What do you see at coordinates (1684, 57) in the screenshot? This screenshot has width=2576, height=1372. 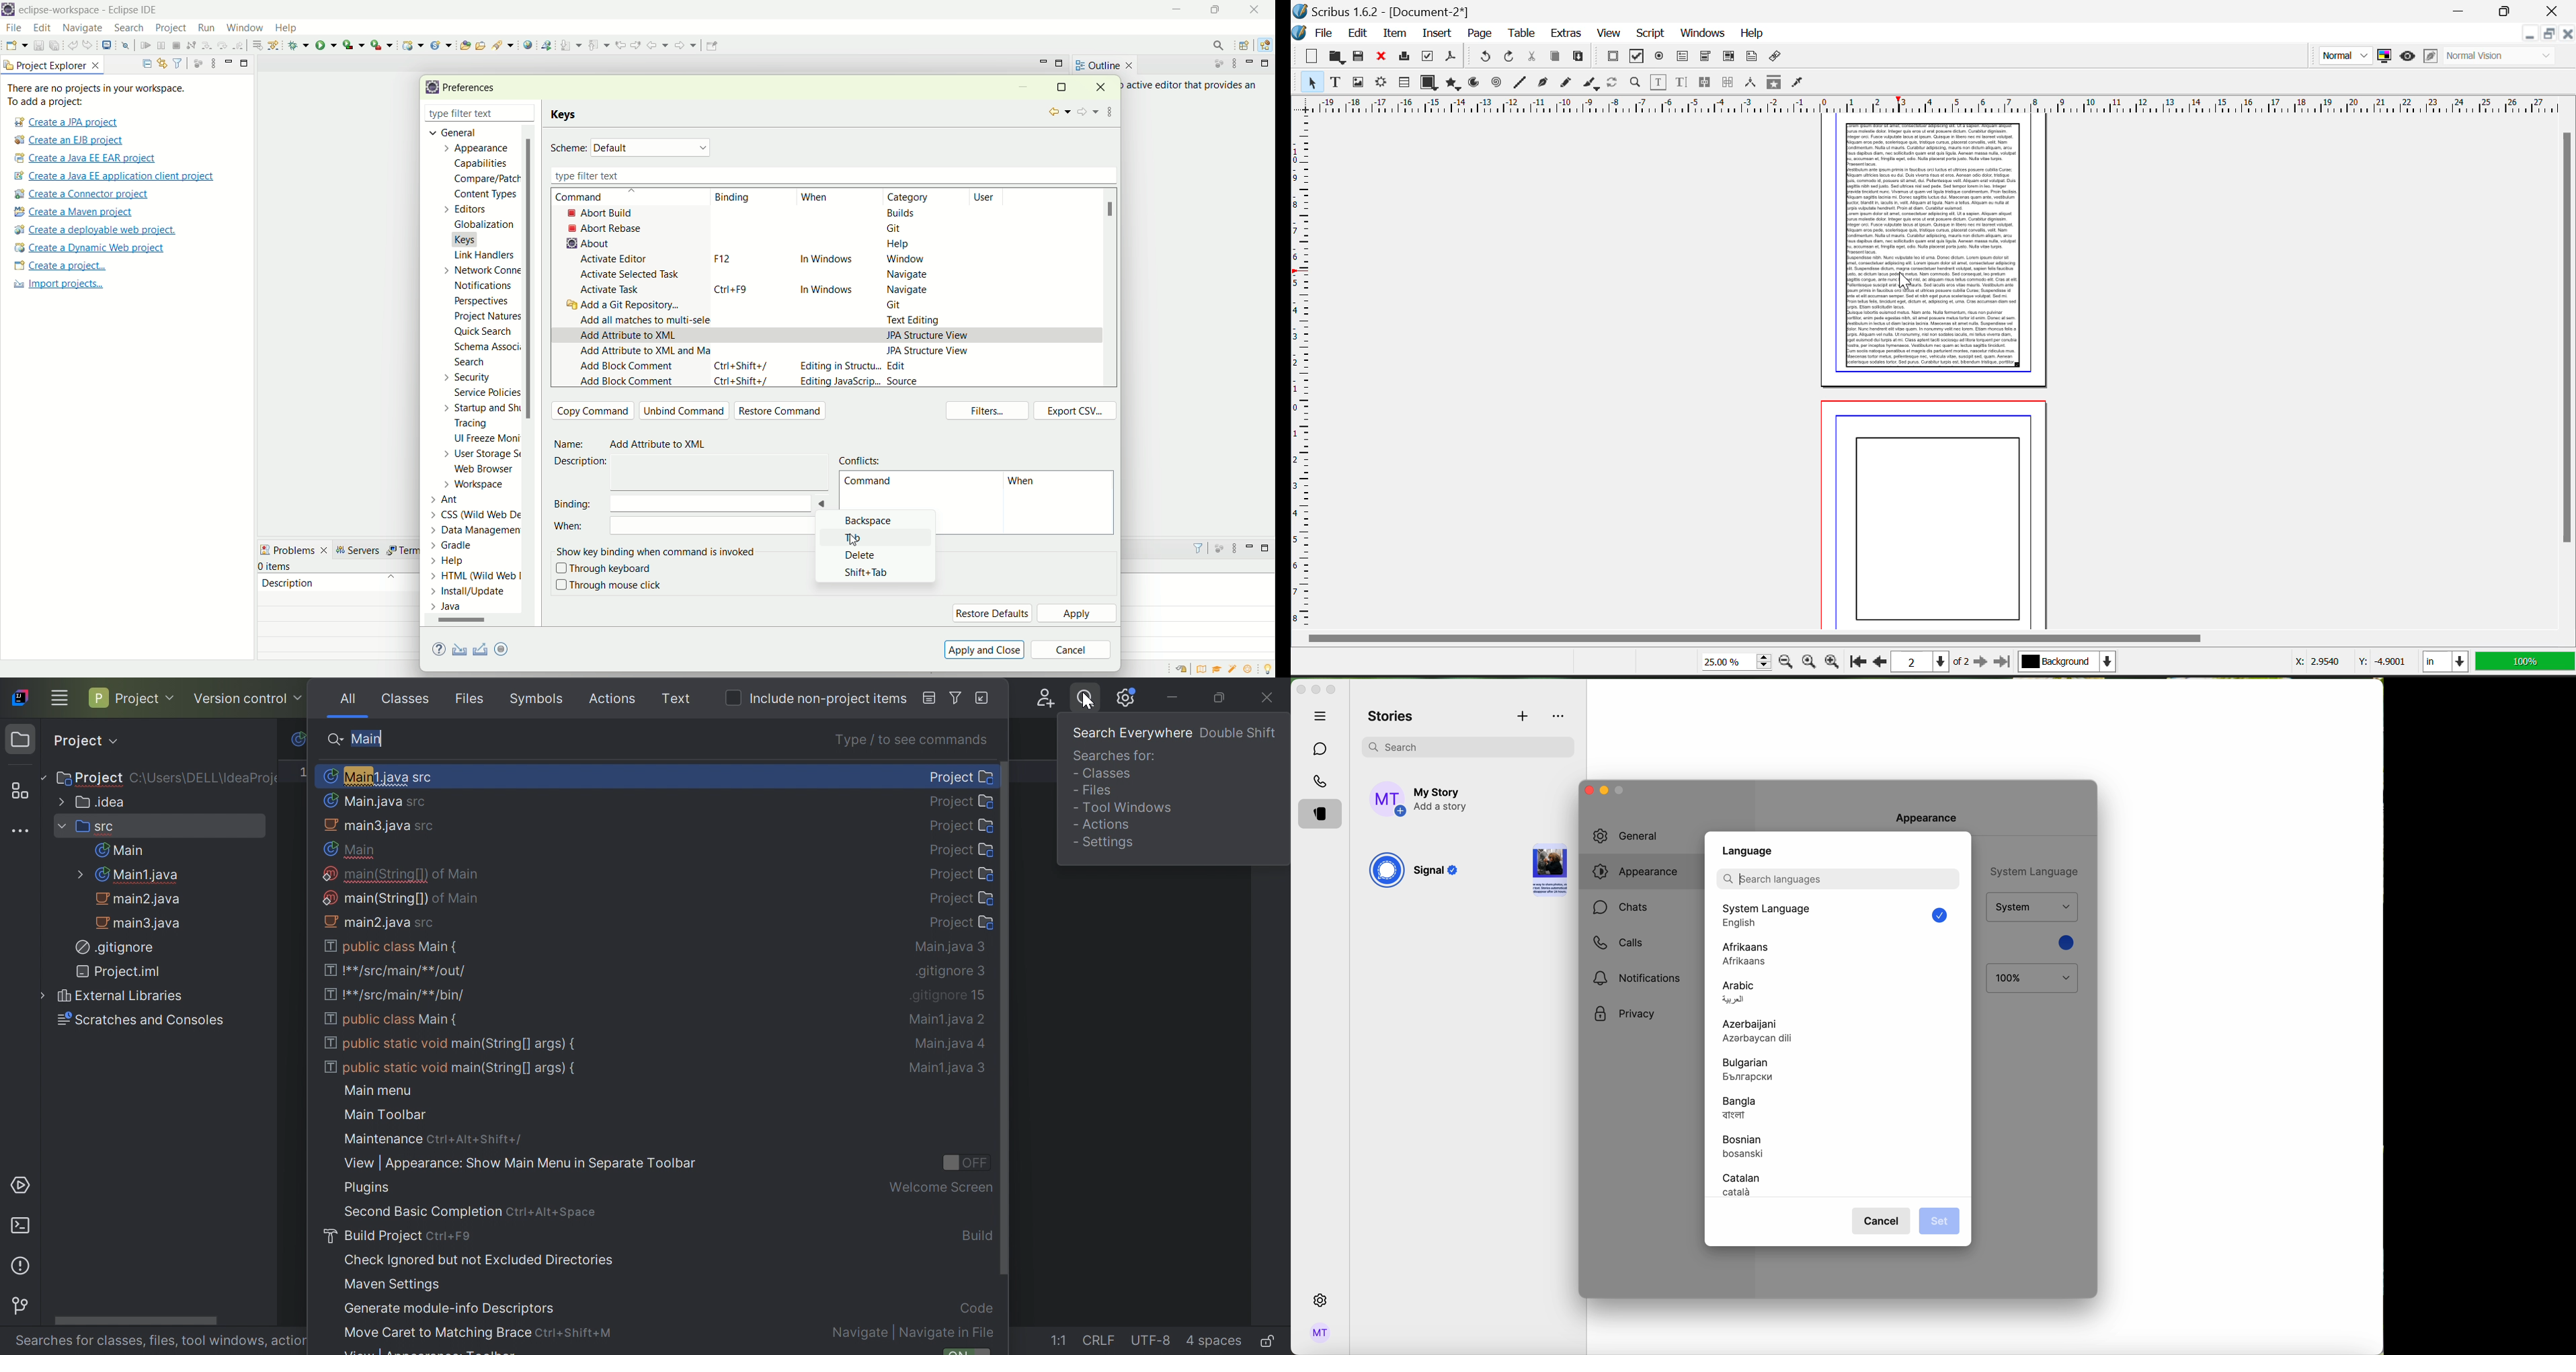 I see `PDF Text Field` at bounding box center [1684, 57].